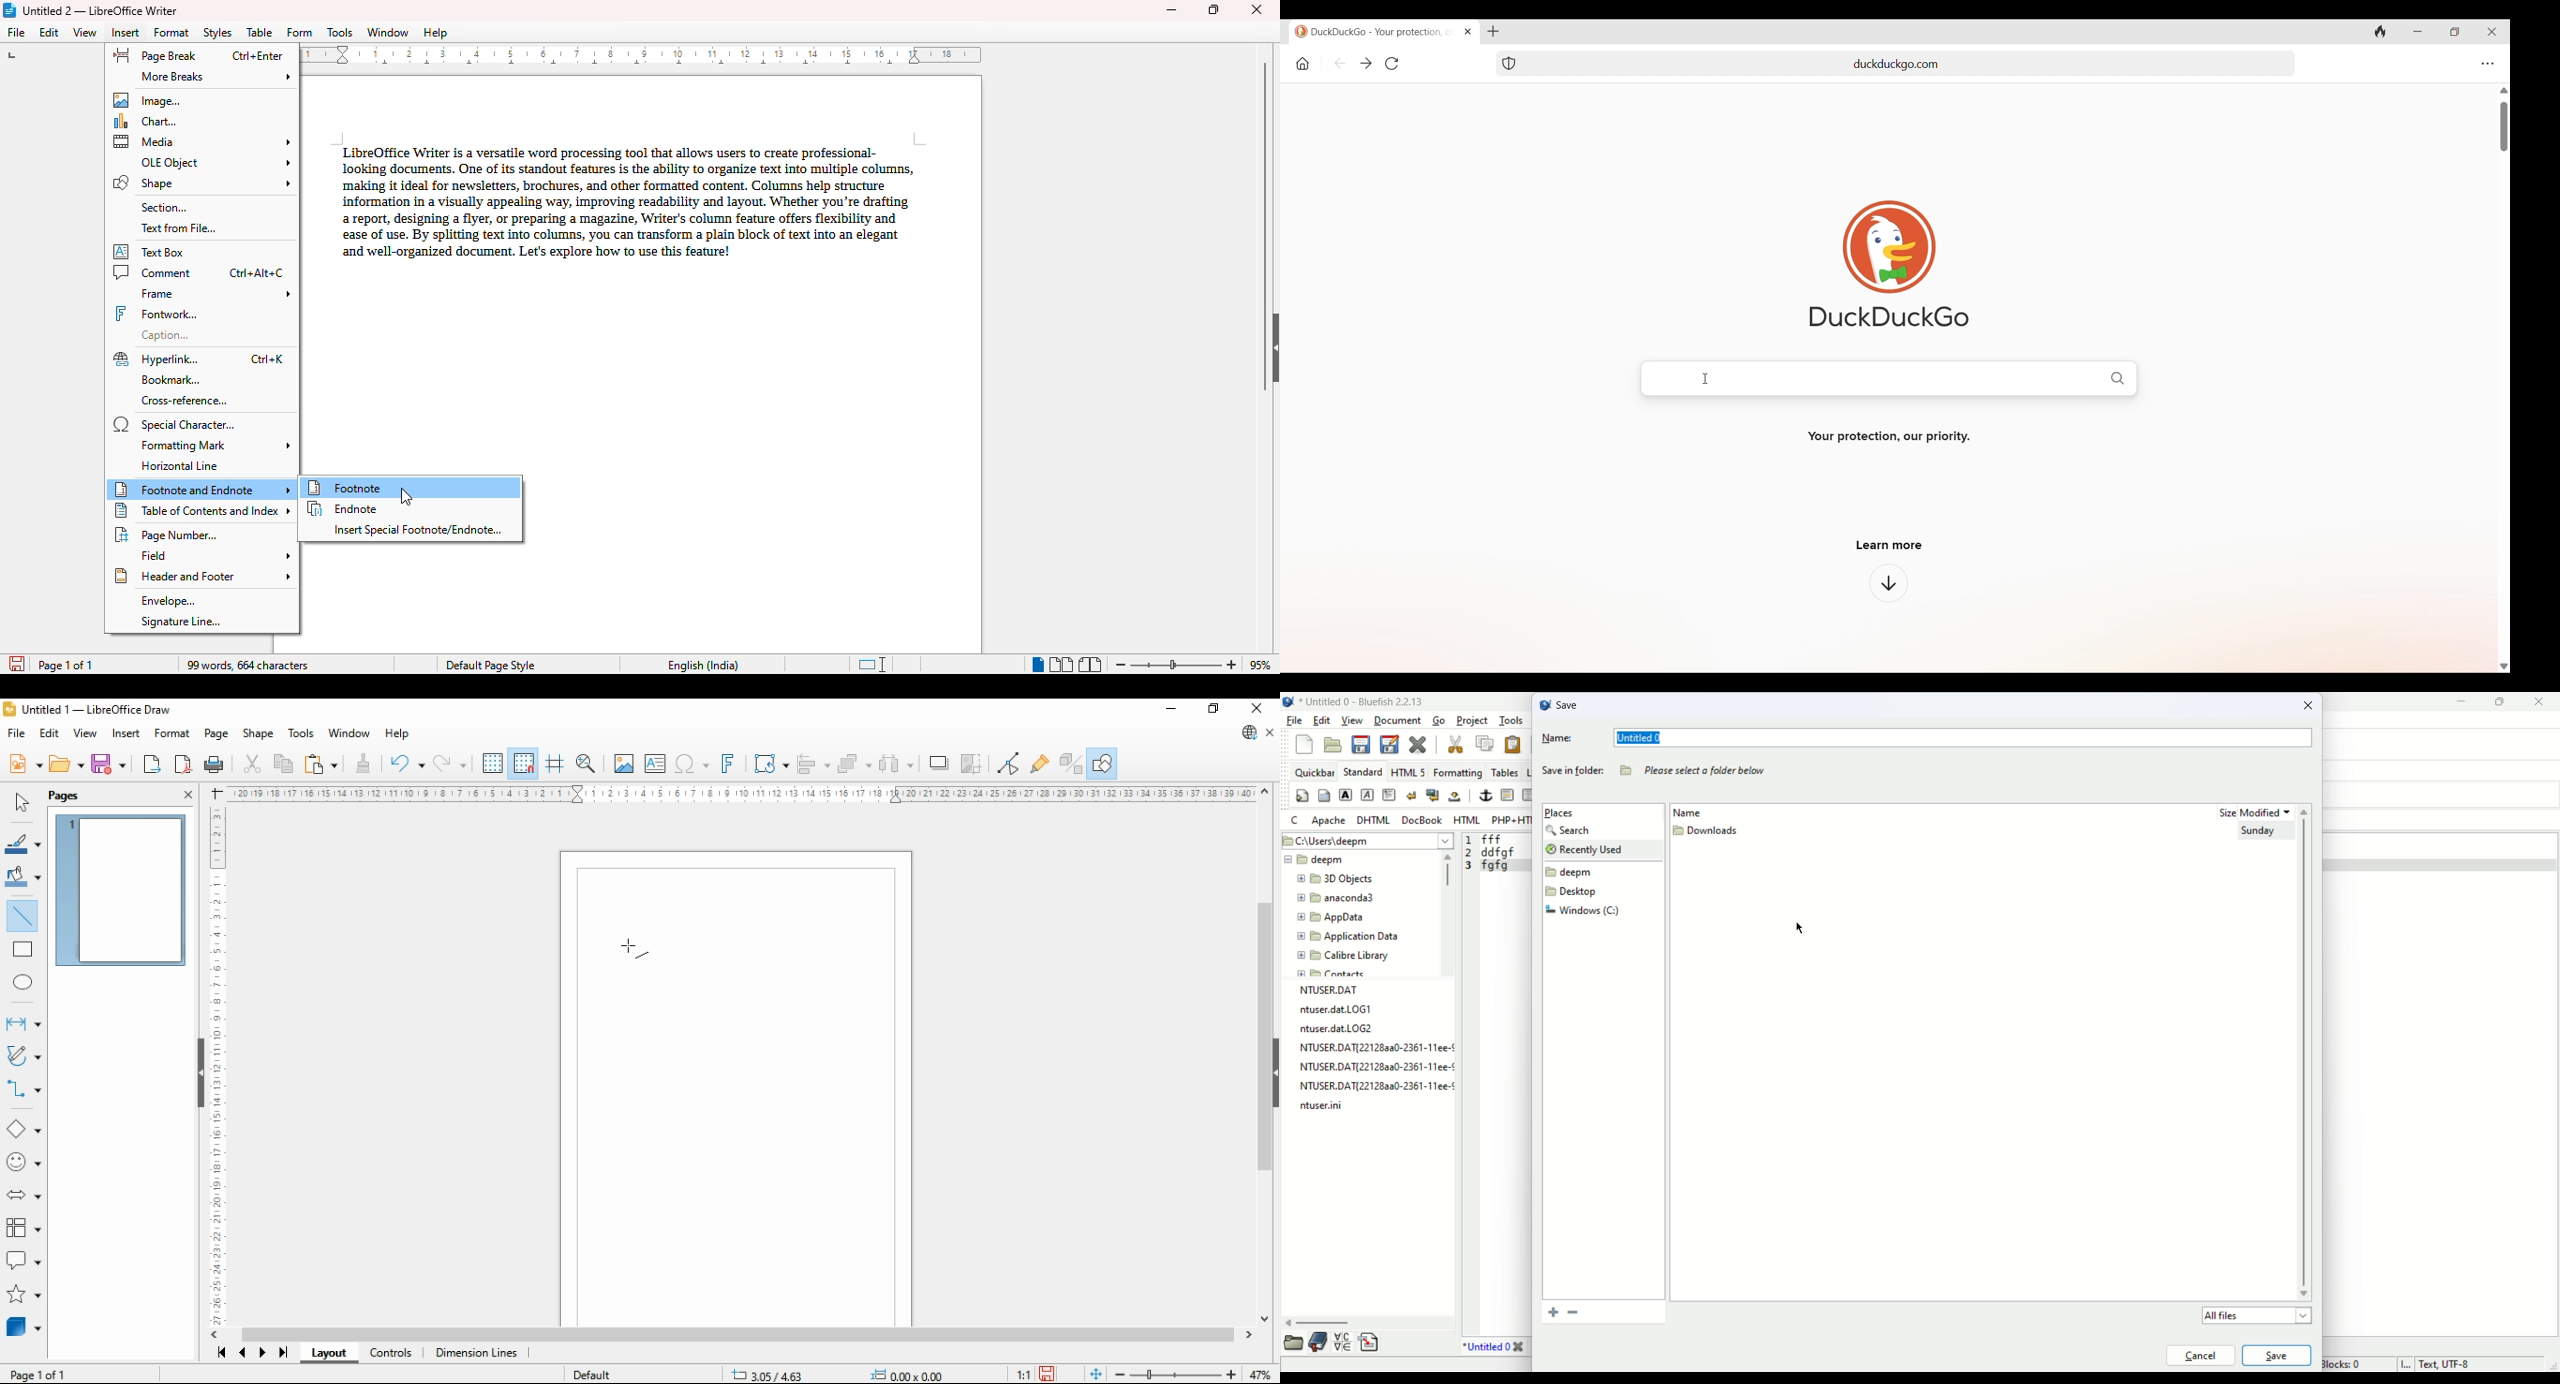  Describe the element at coordinates (736, 1088) in the screenshot. I see `workspace` at that location.